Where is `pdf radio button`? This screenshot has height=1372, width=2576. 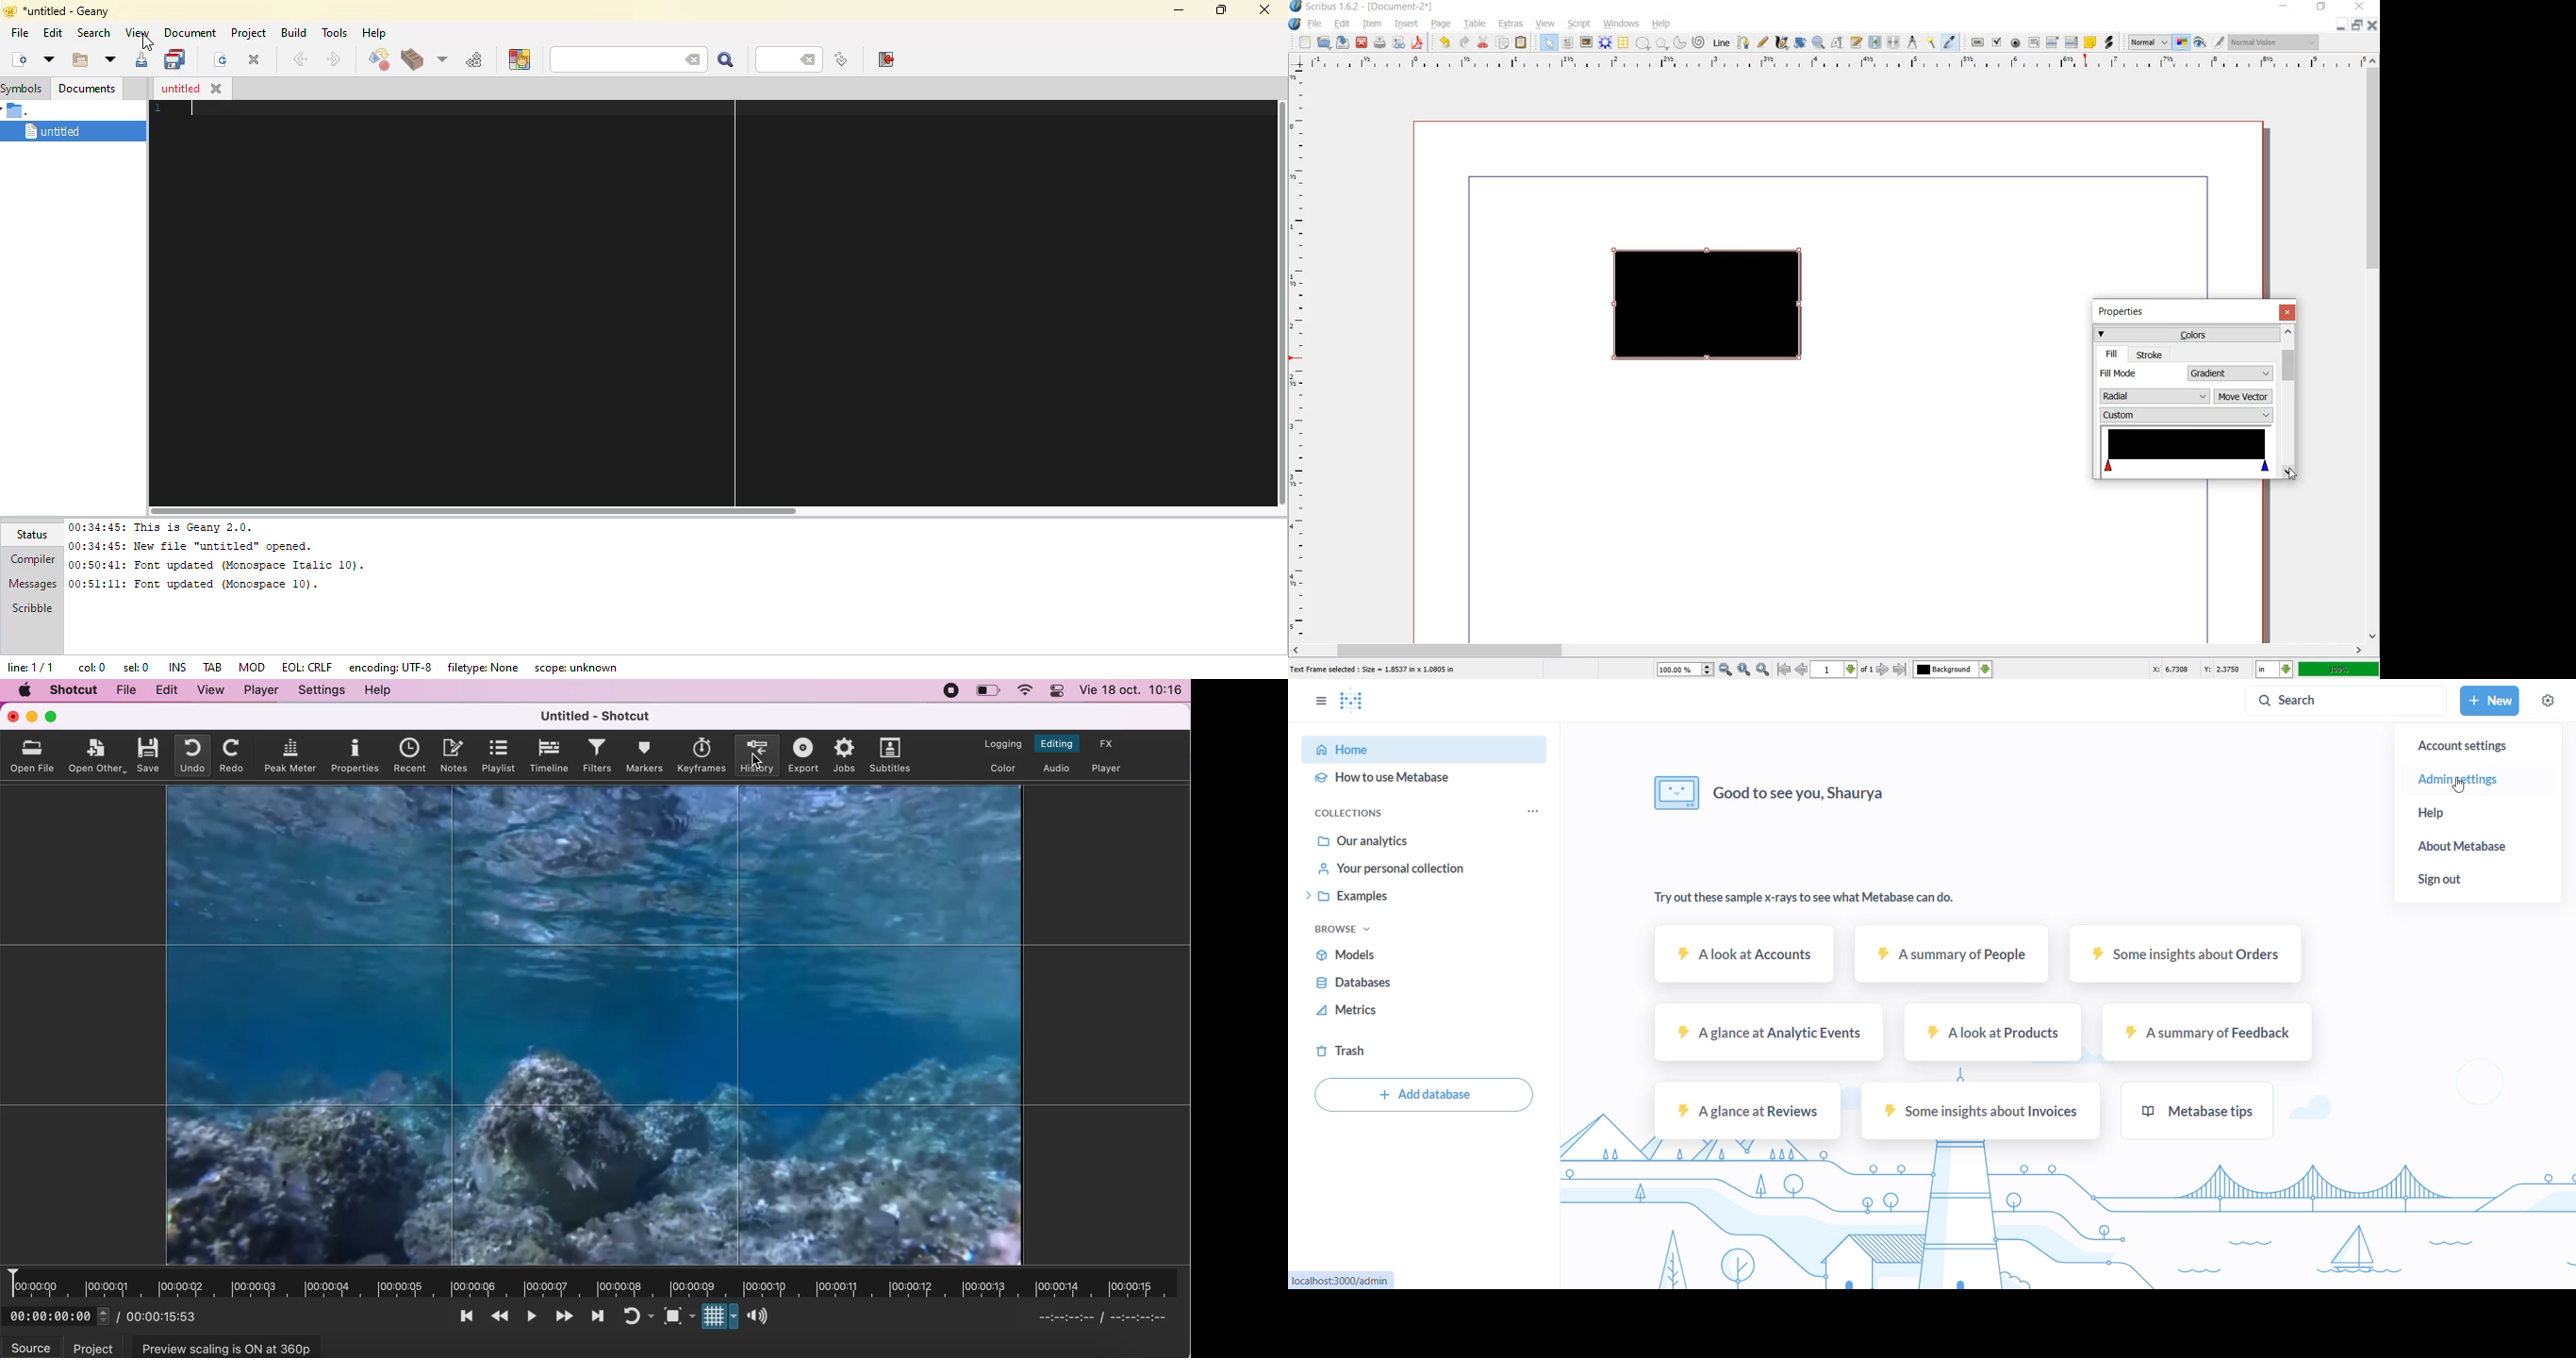
pdf radio button is located at coordinates (2016, 43).